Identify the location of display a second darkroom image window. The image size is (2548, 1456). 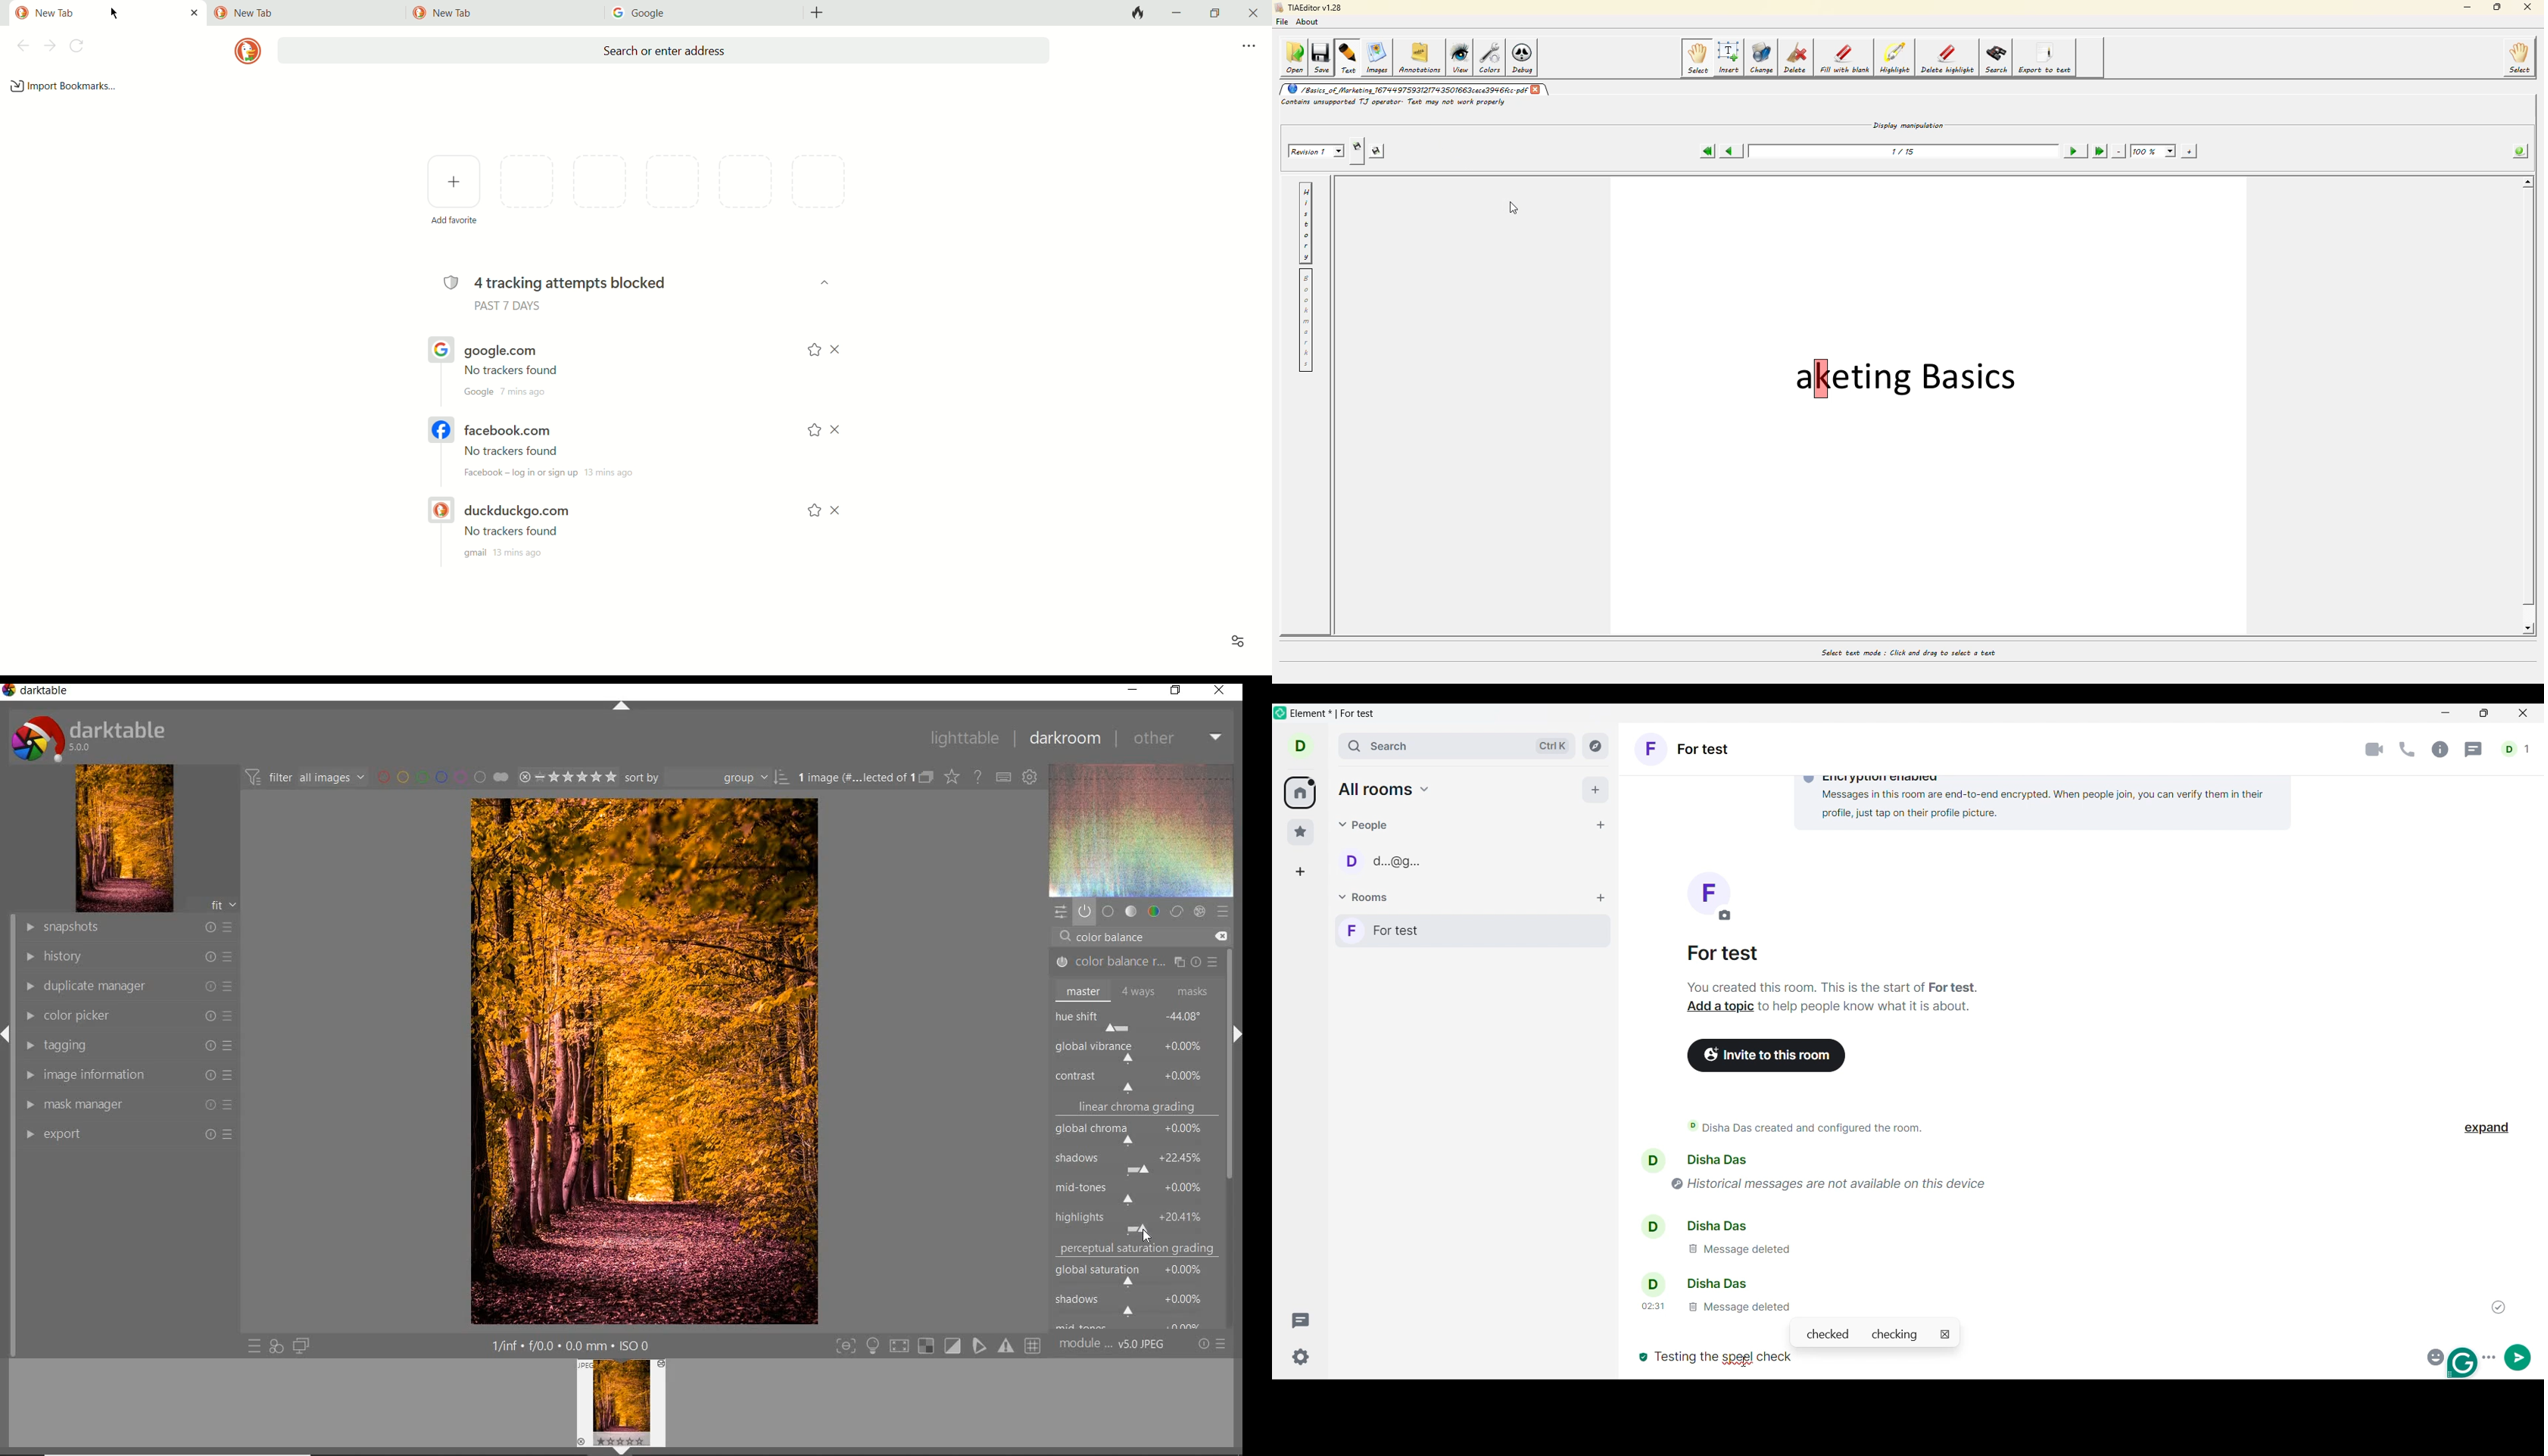
(298, 1346).